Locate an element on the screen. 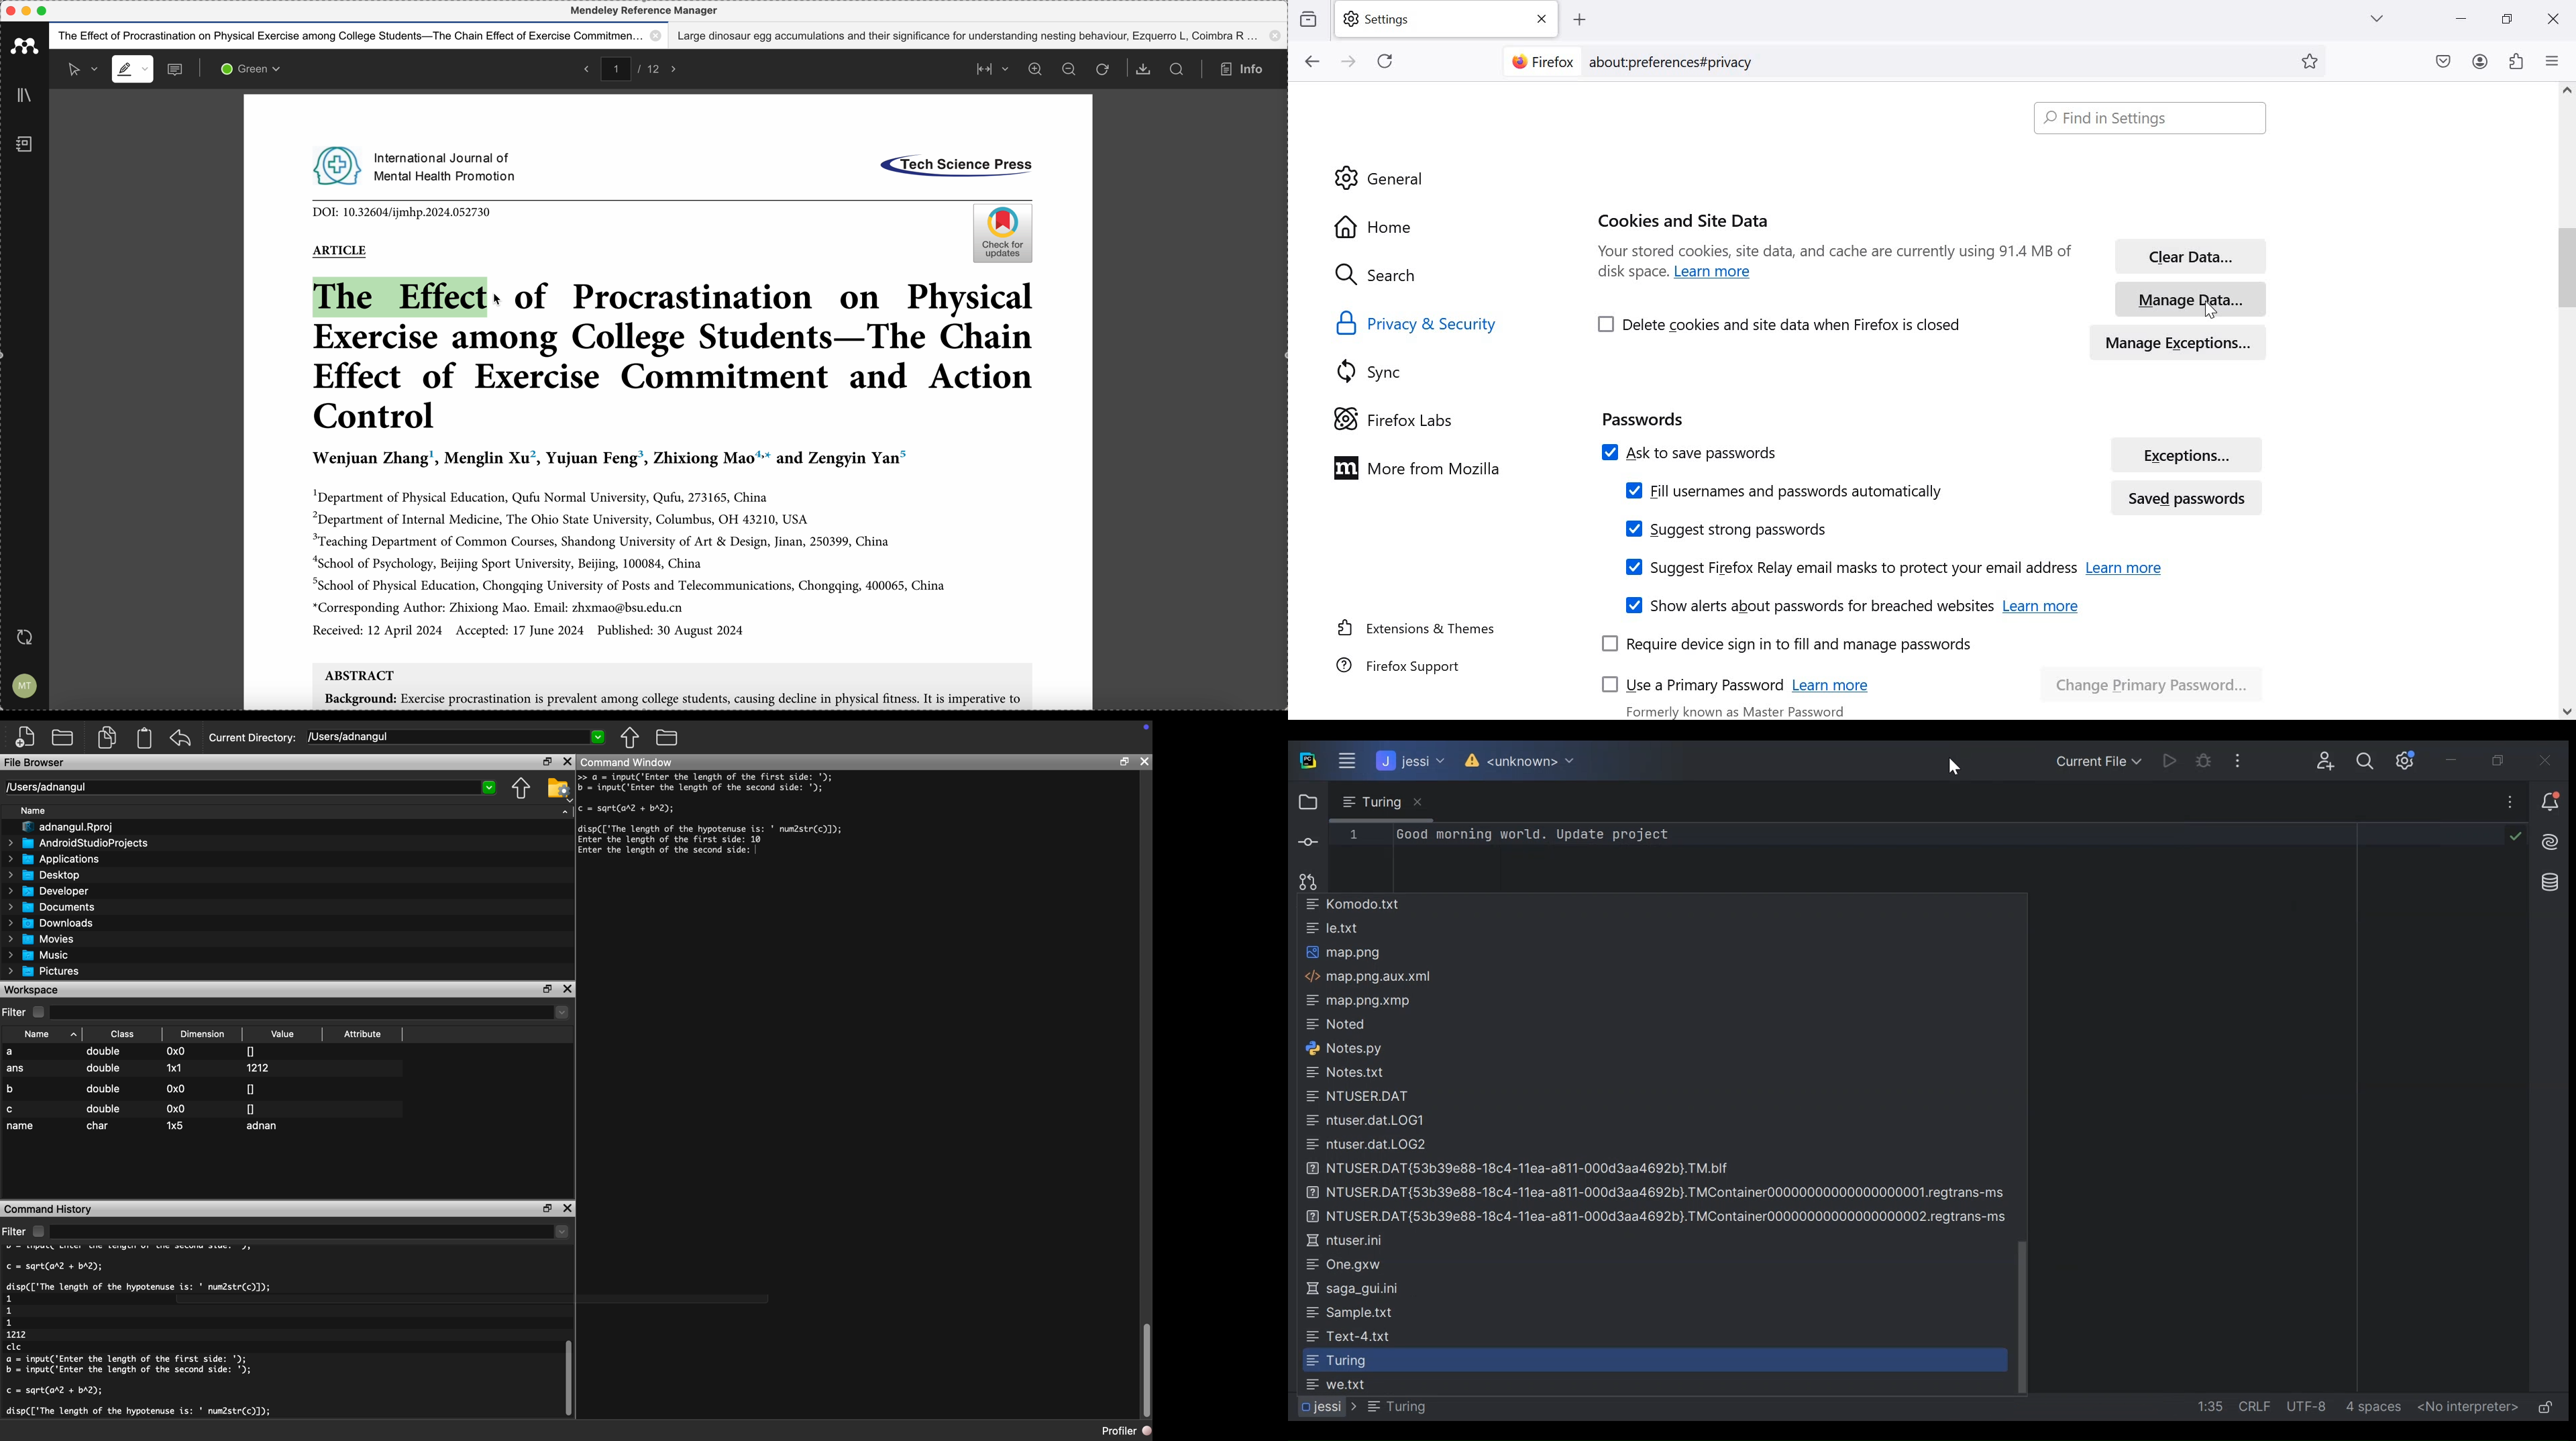  Use a Primary Password Learn more is located at coordinates (1741, 682).